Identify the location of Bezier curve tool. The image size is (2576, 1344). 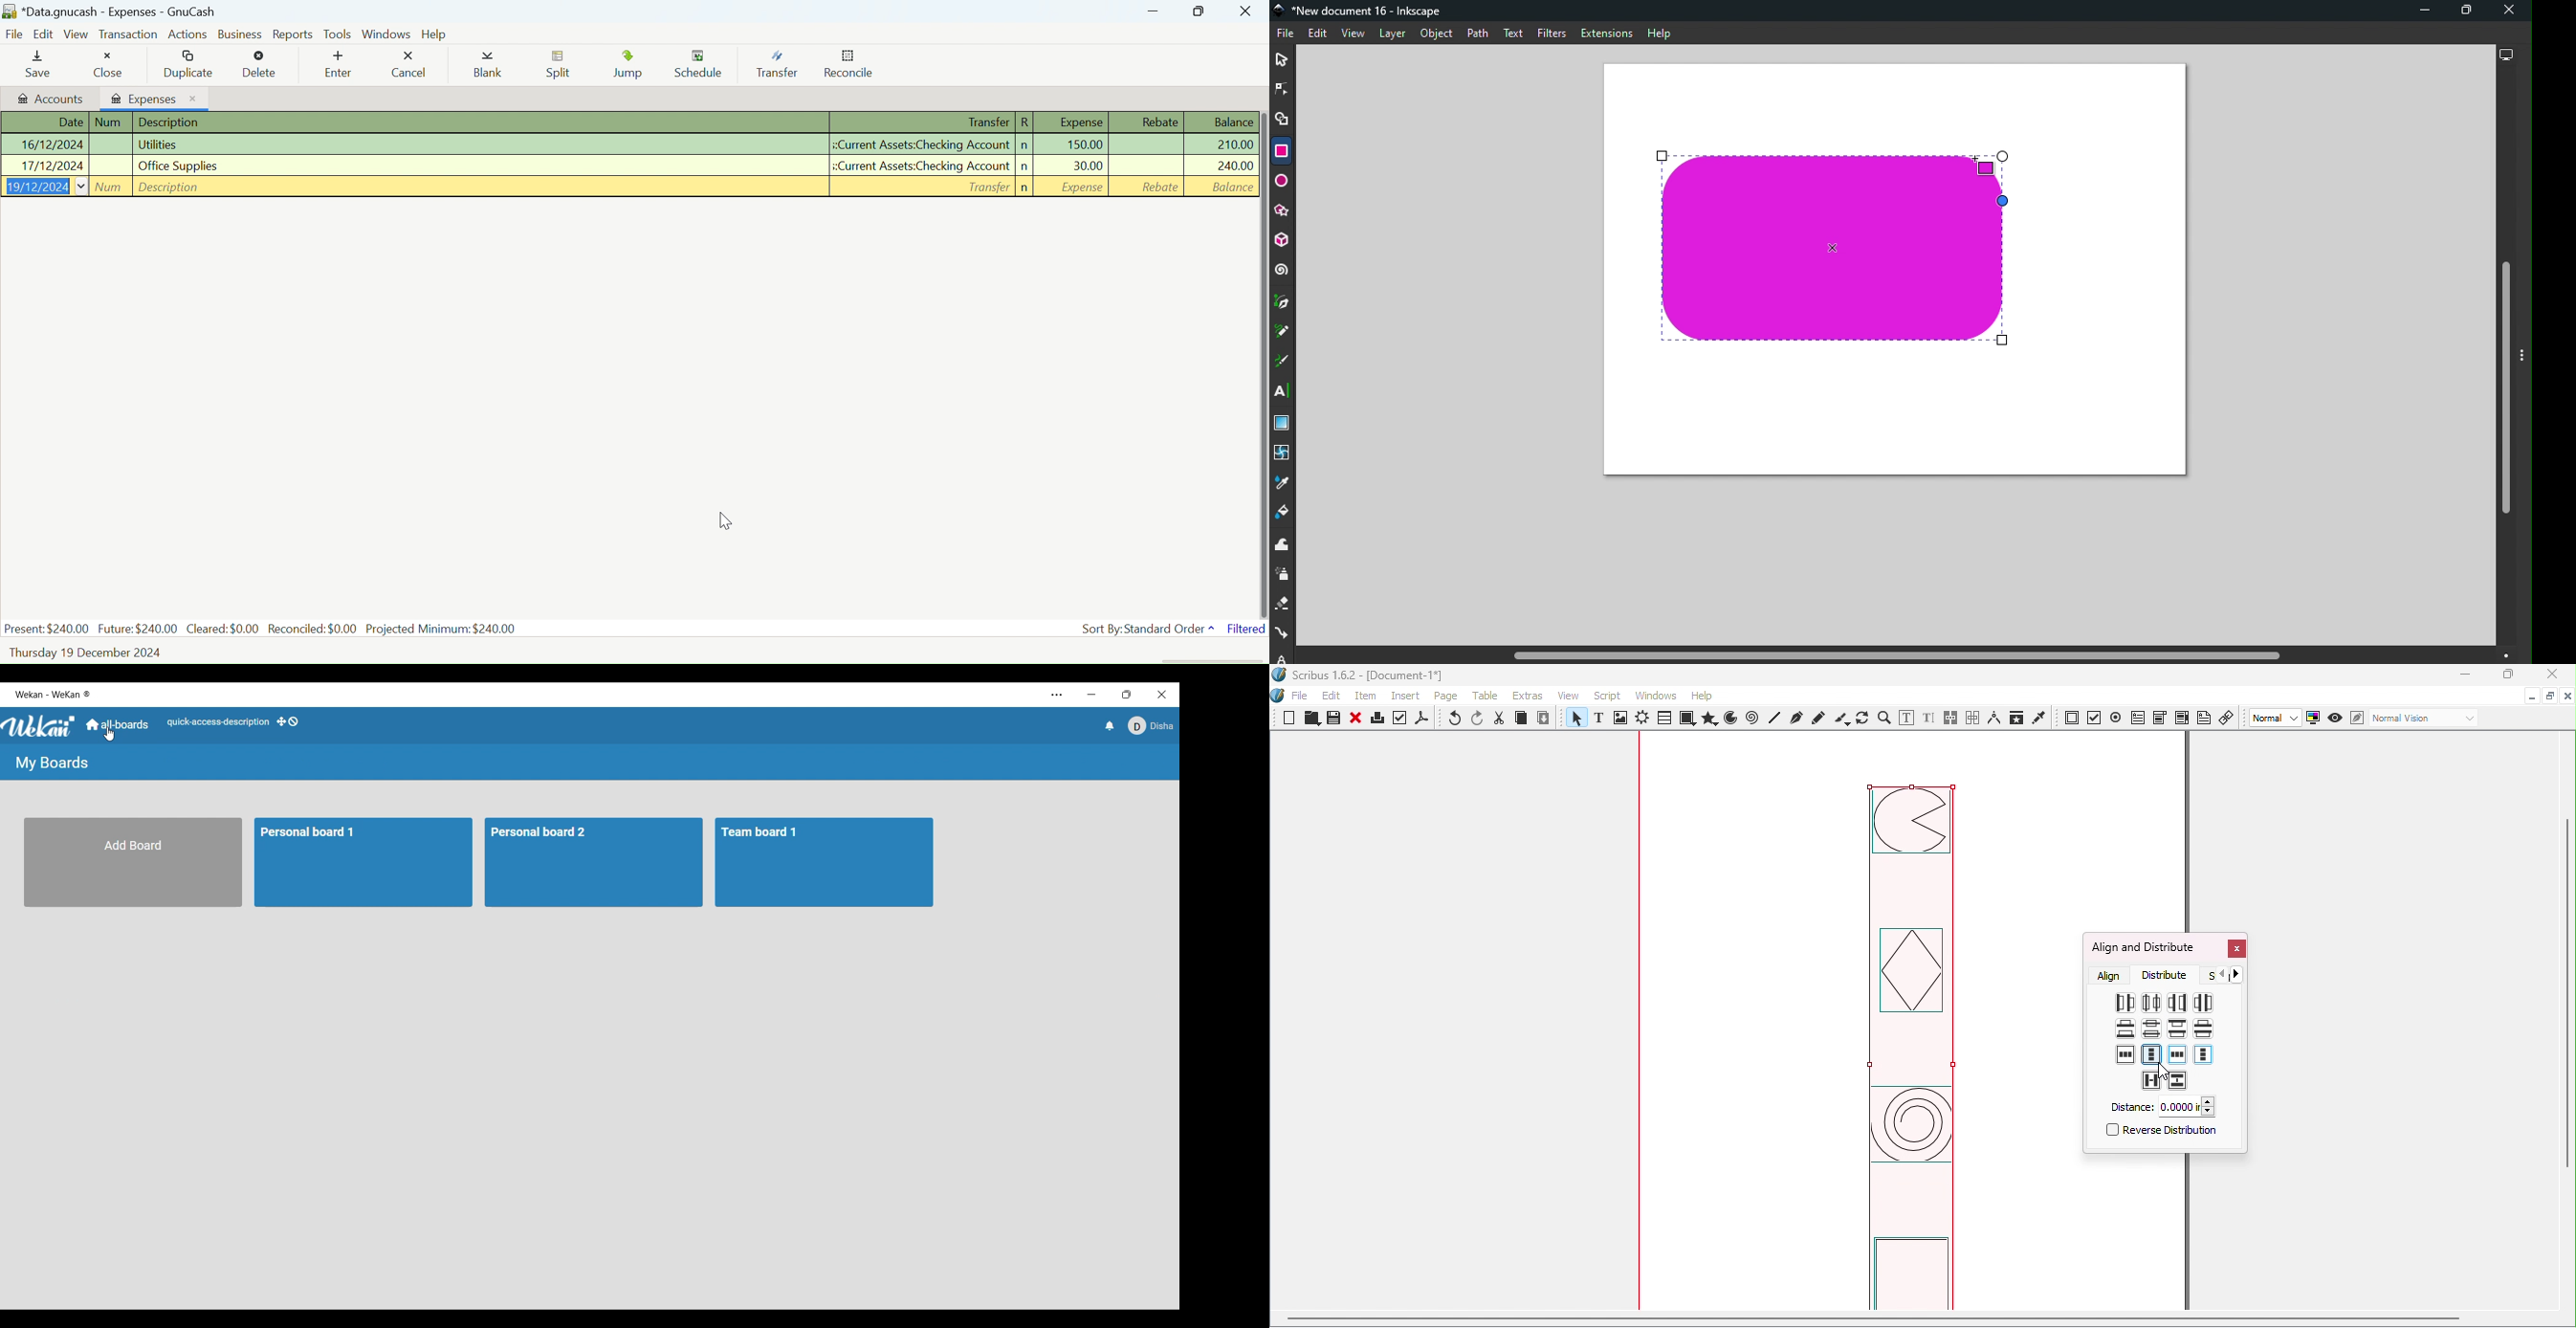
(1795, 718).